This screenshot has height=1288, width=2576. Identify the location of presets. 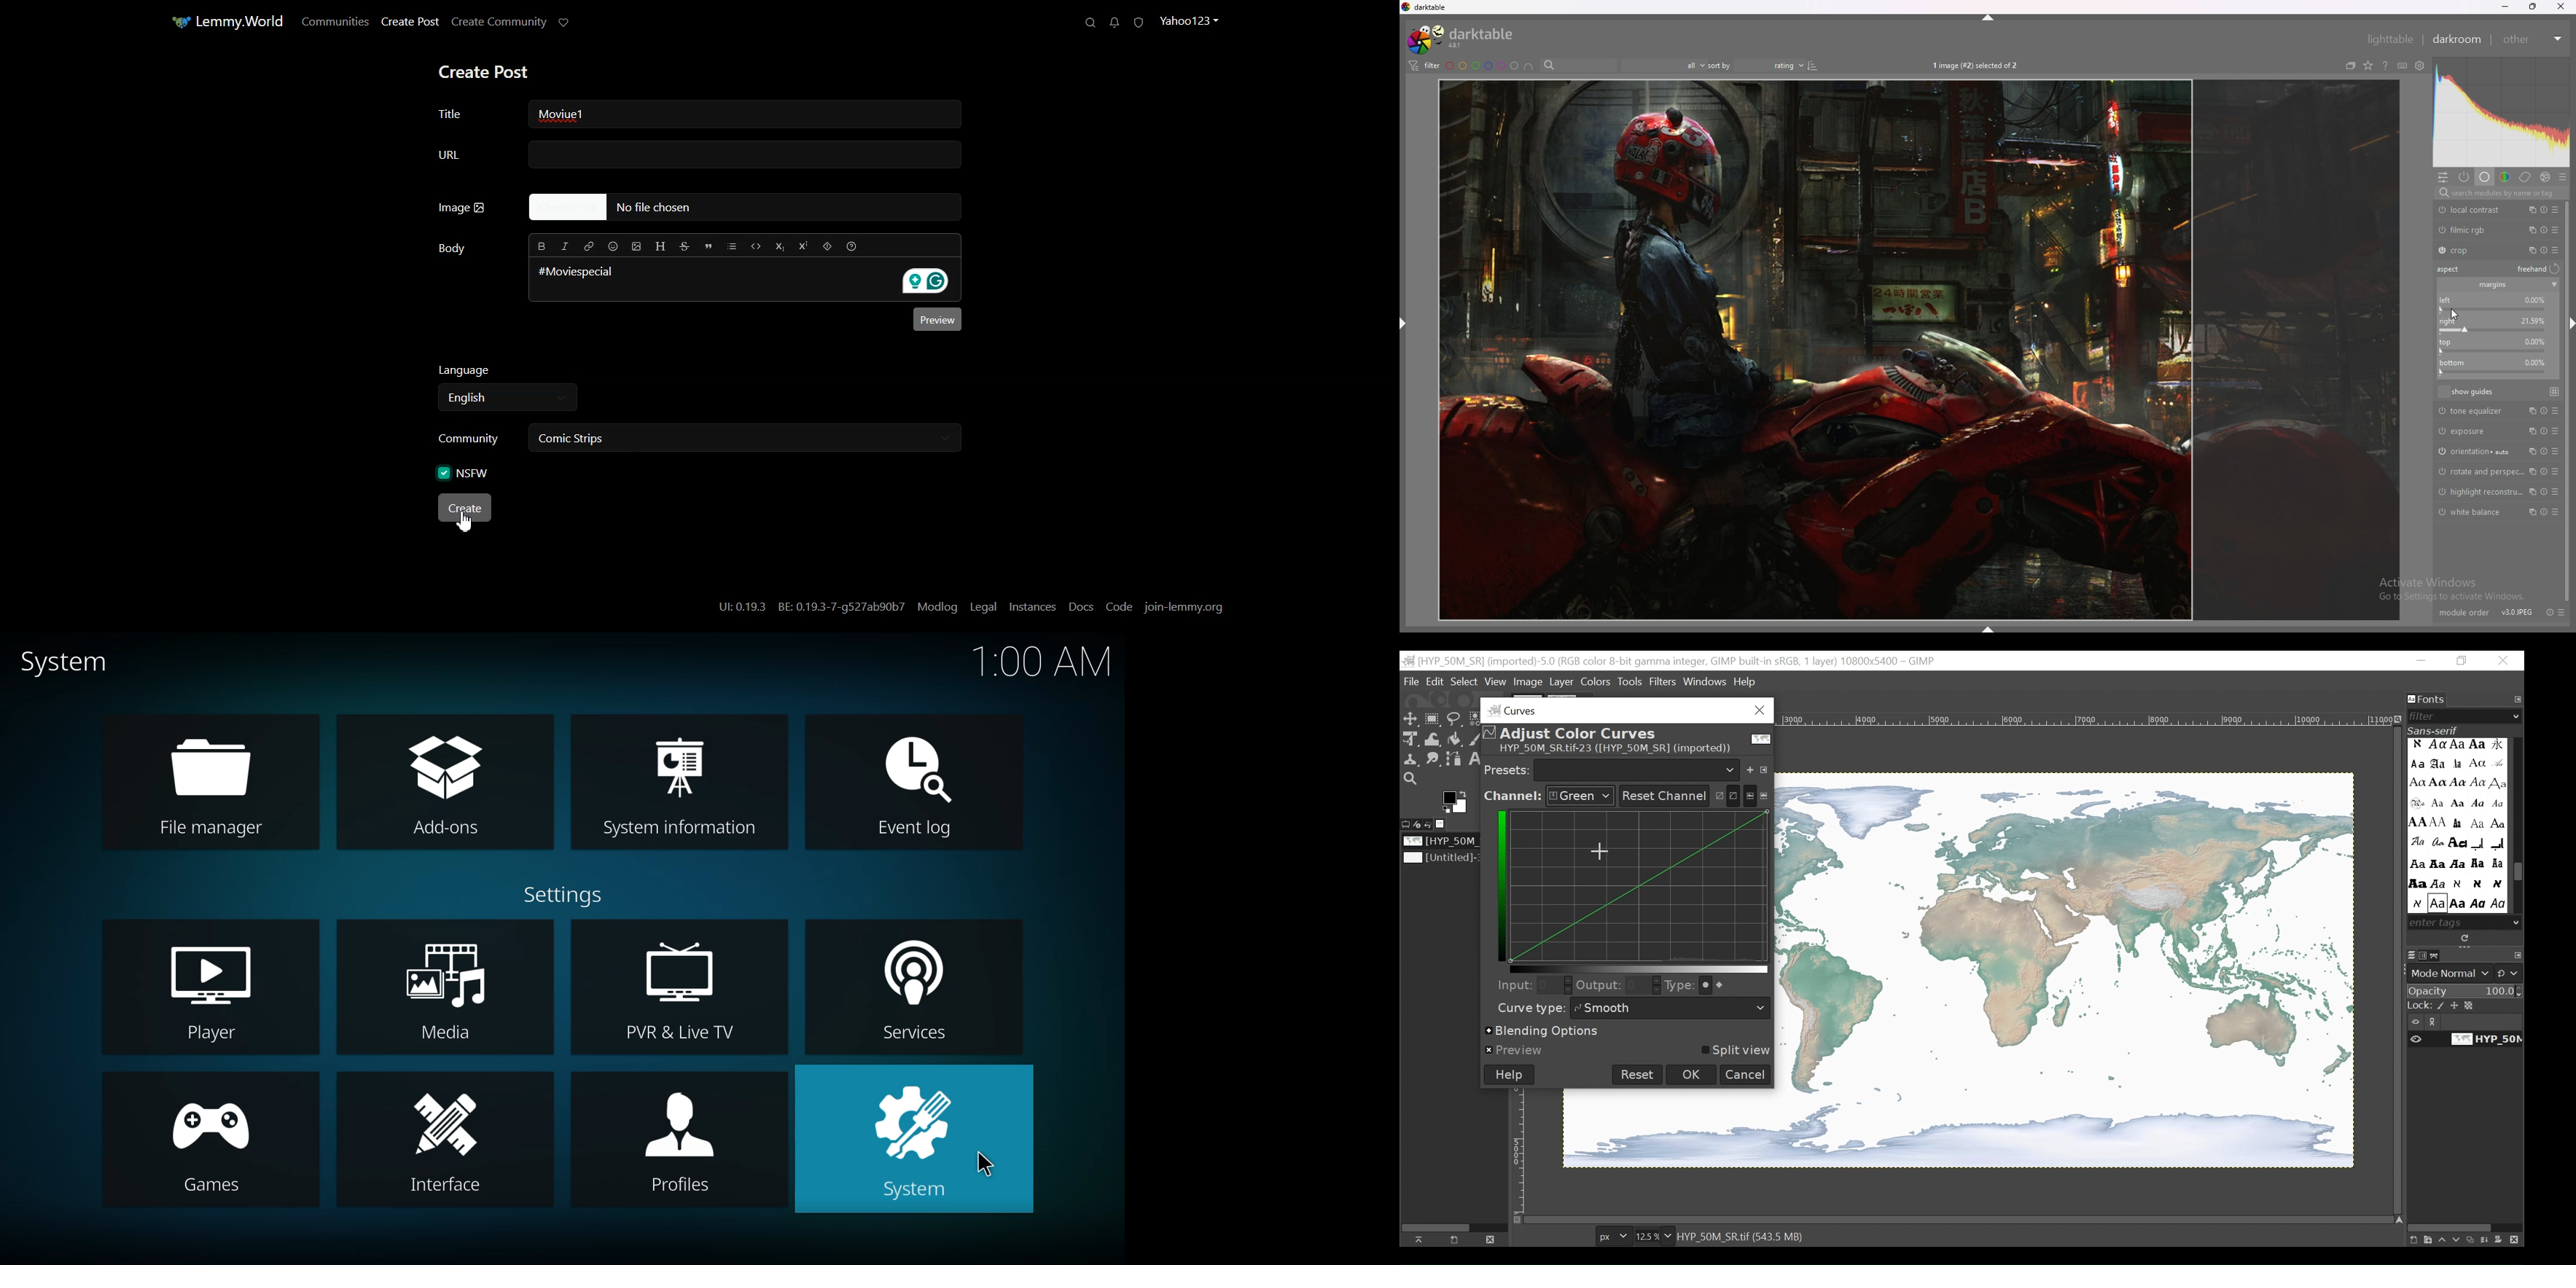
(2556, 249).